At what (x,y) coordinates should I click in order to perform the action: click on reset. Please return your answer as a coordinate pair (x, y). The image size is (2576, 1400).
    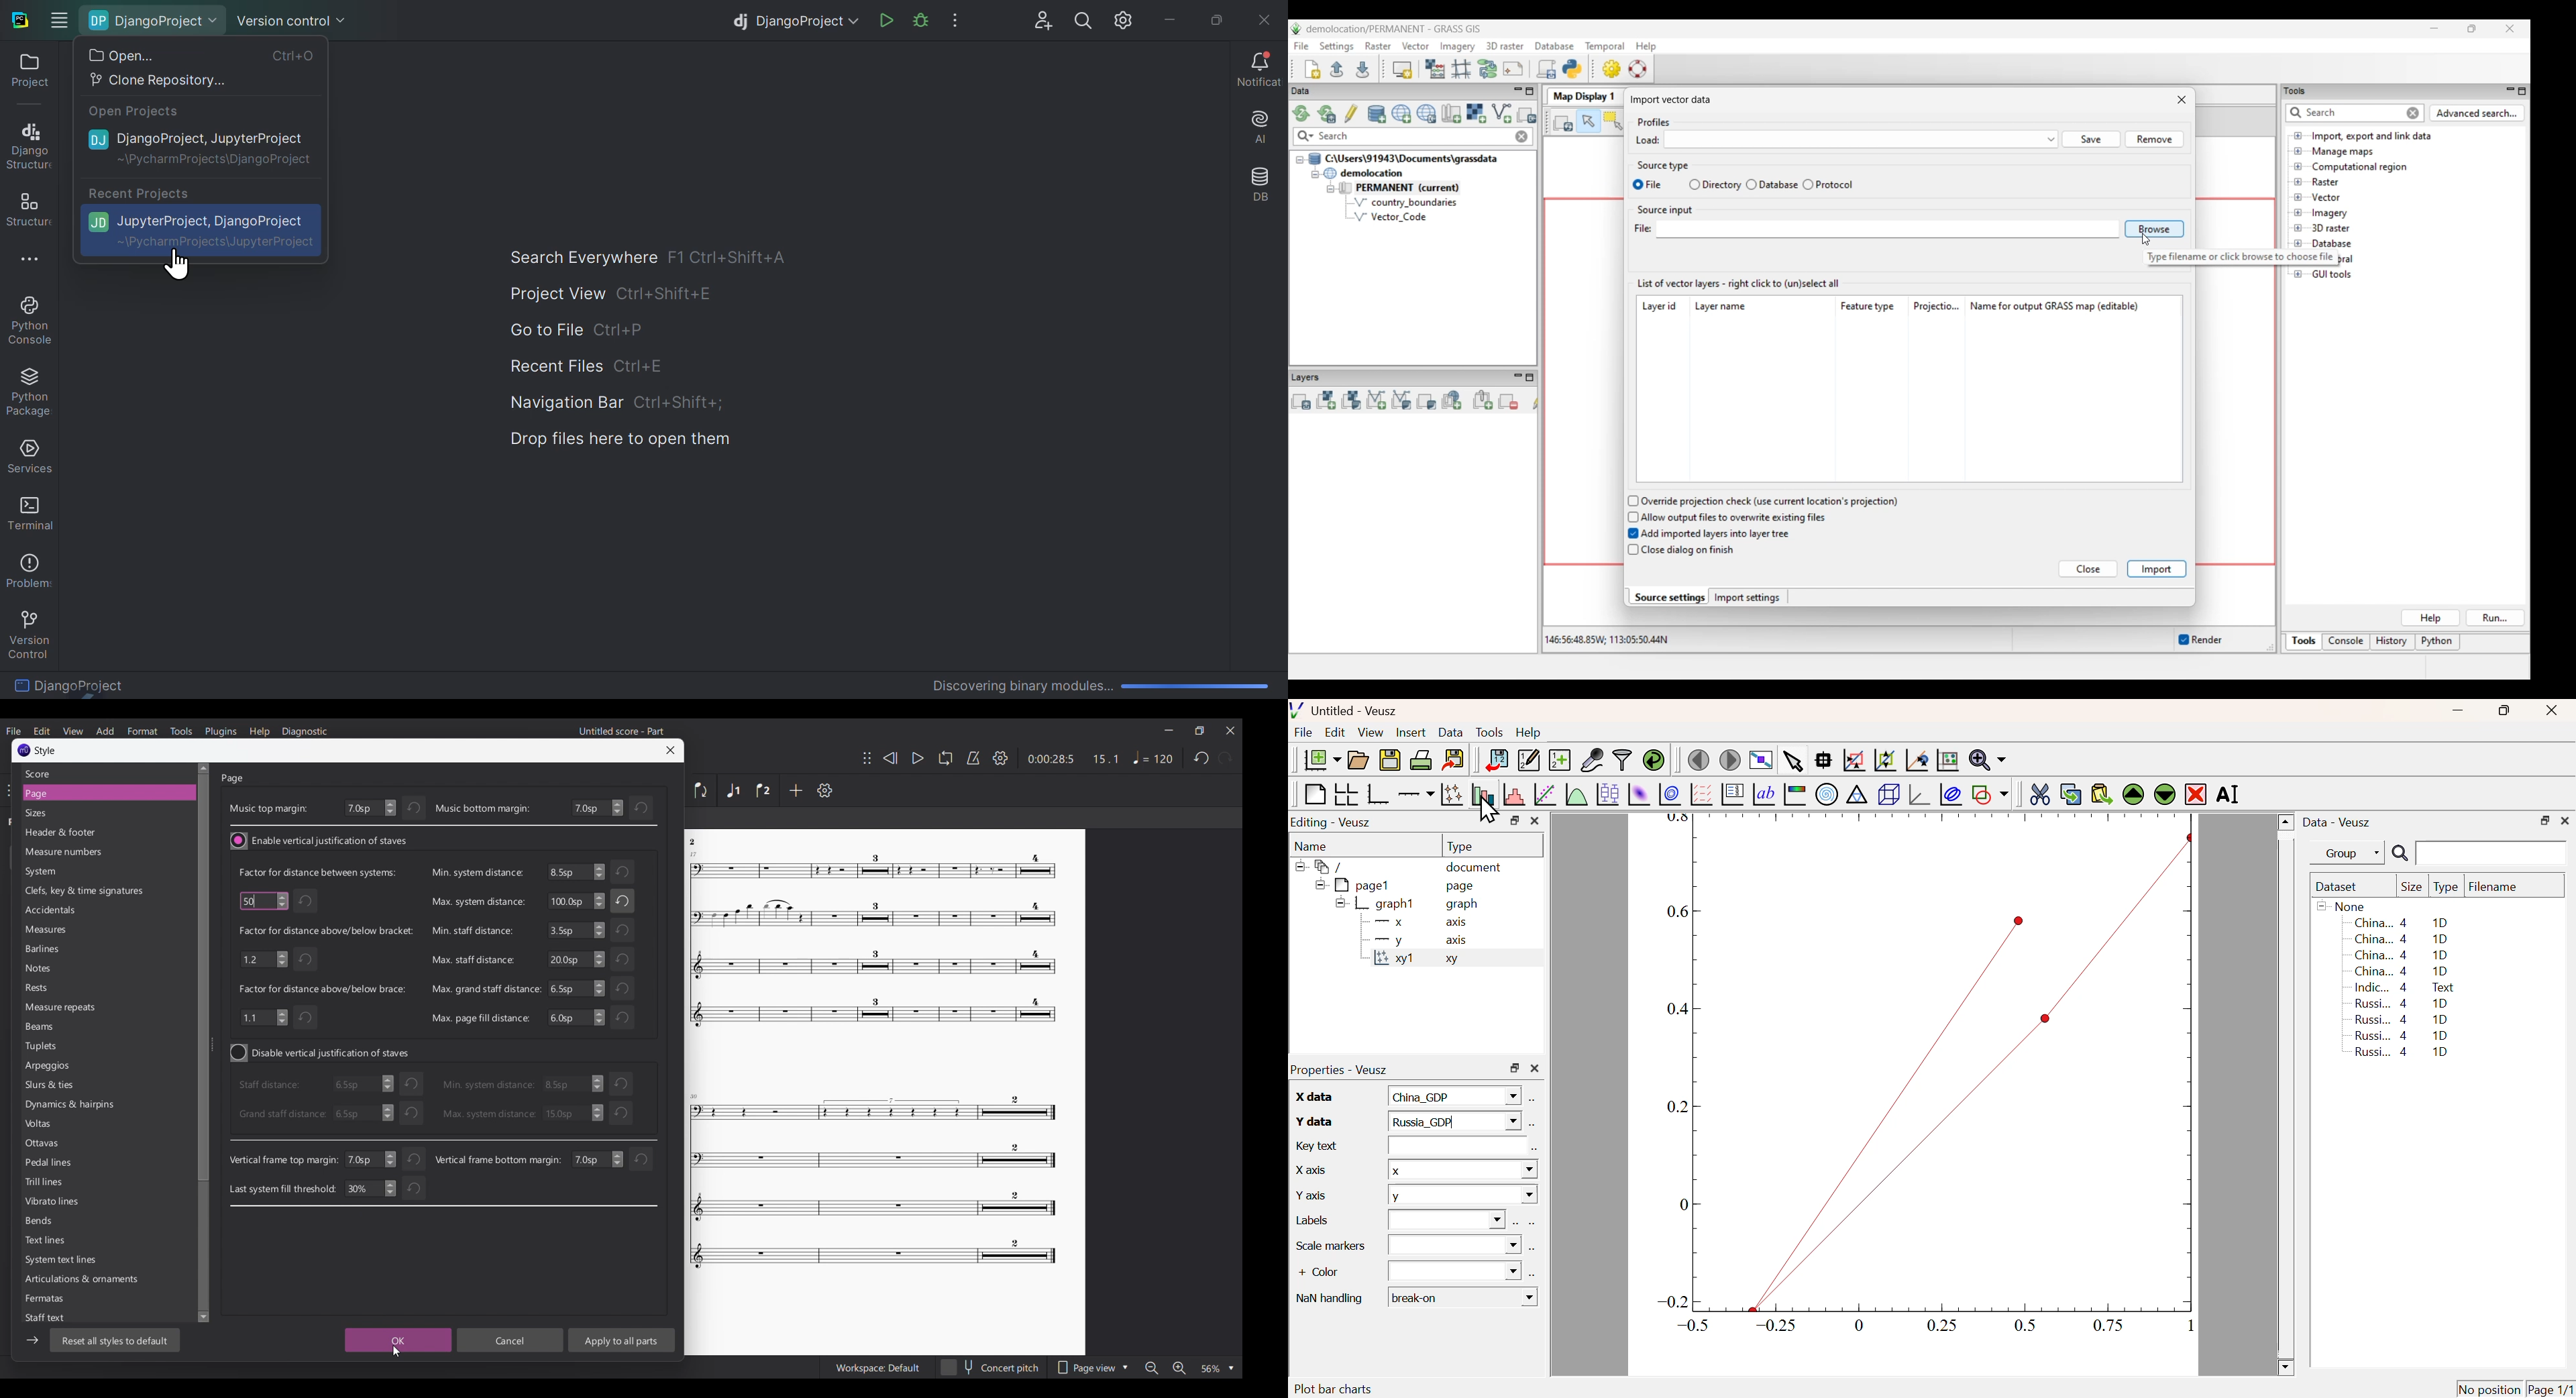
    Looking at the image, I should click on (641, 1159).